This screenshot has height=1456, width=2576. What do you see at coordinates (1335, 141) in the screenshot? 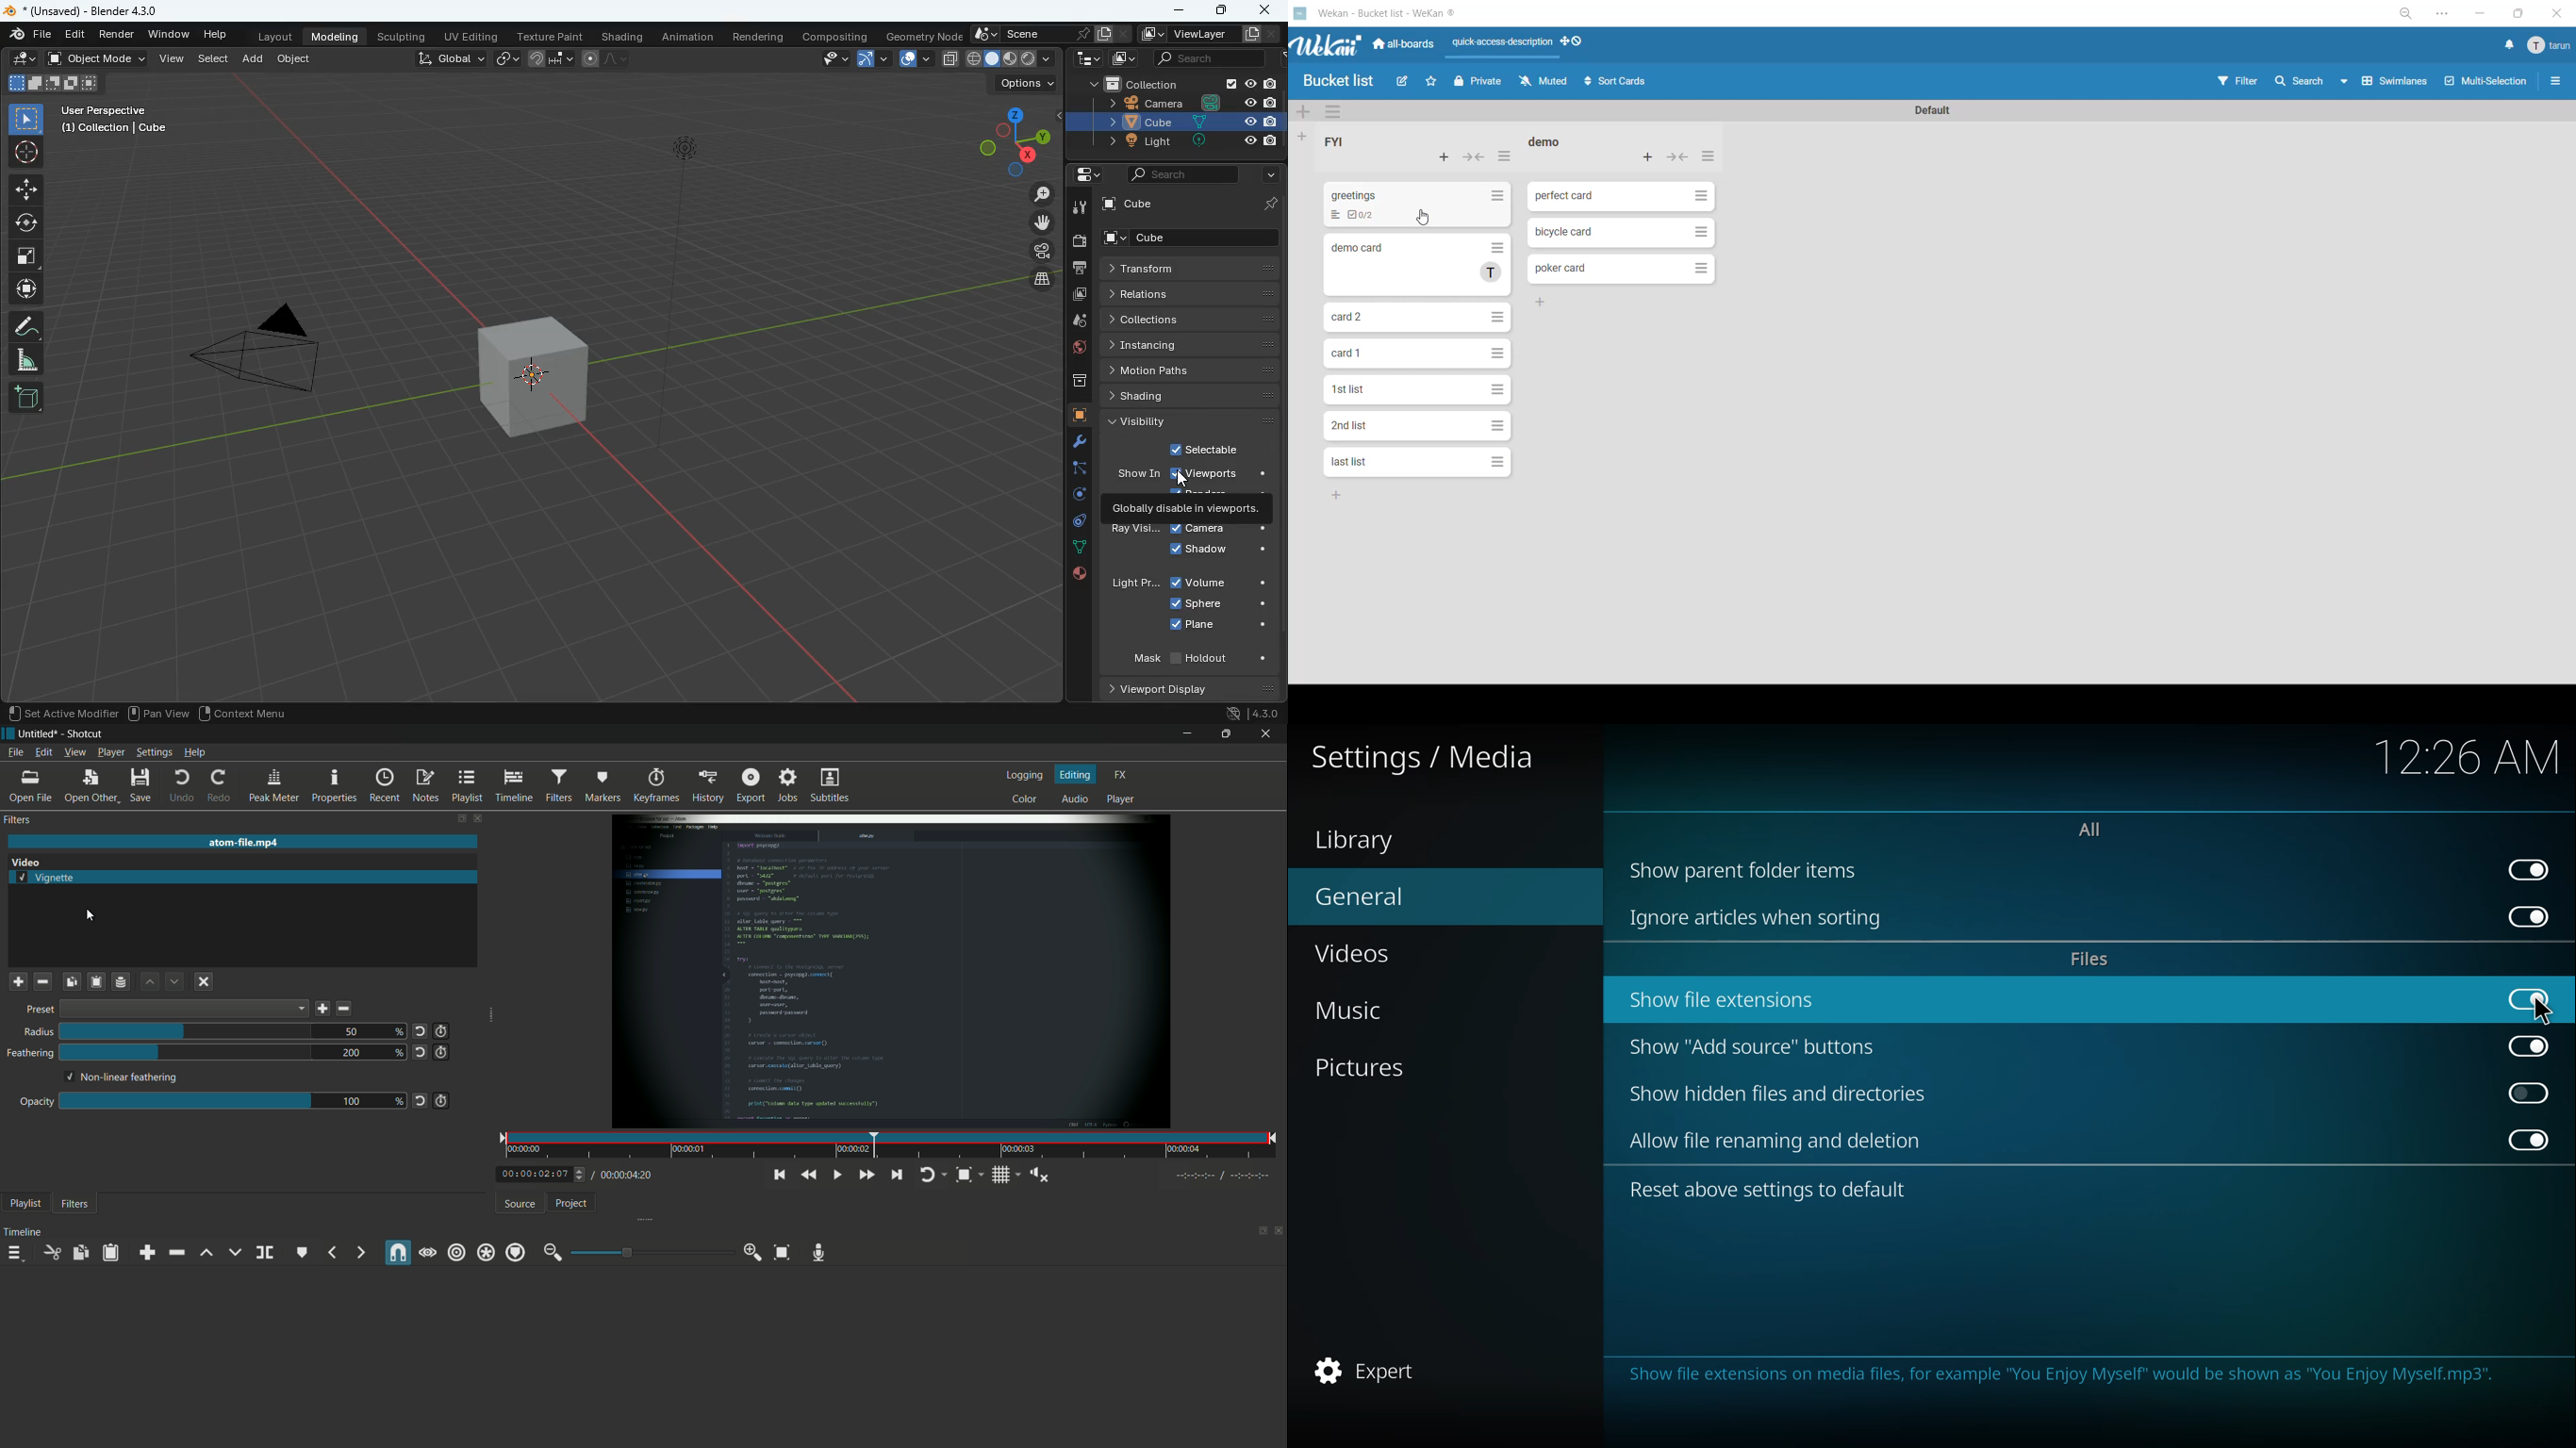
I see `list title` at bounding box center [1335, 141].